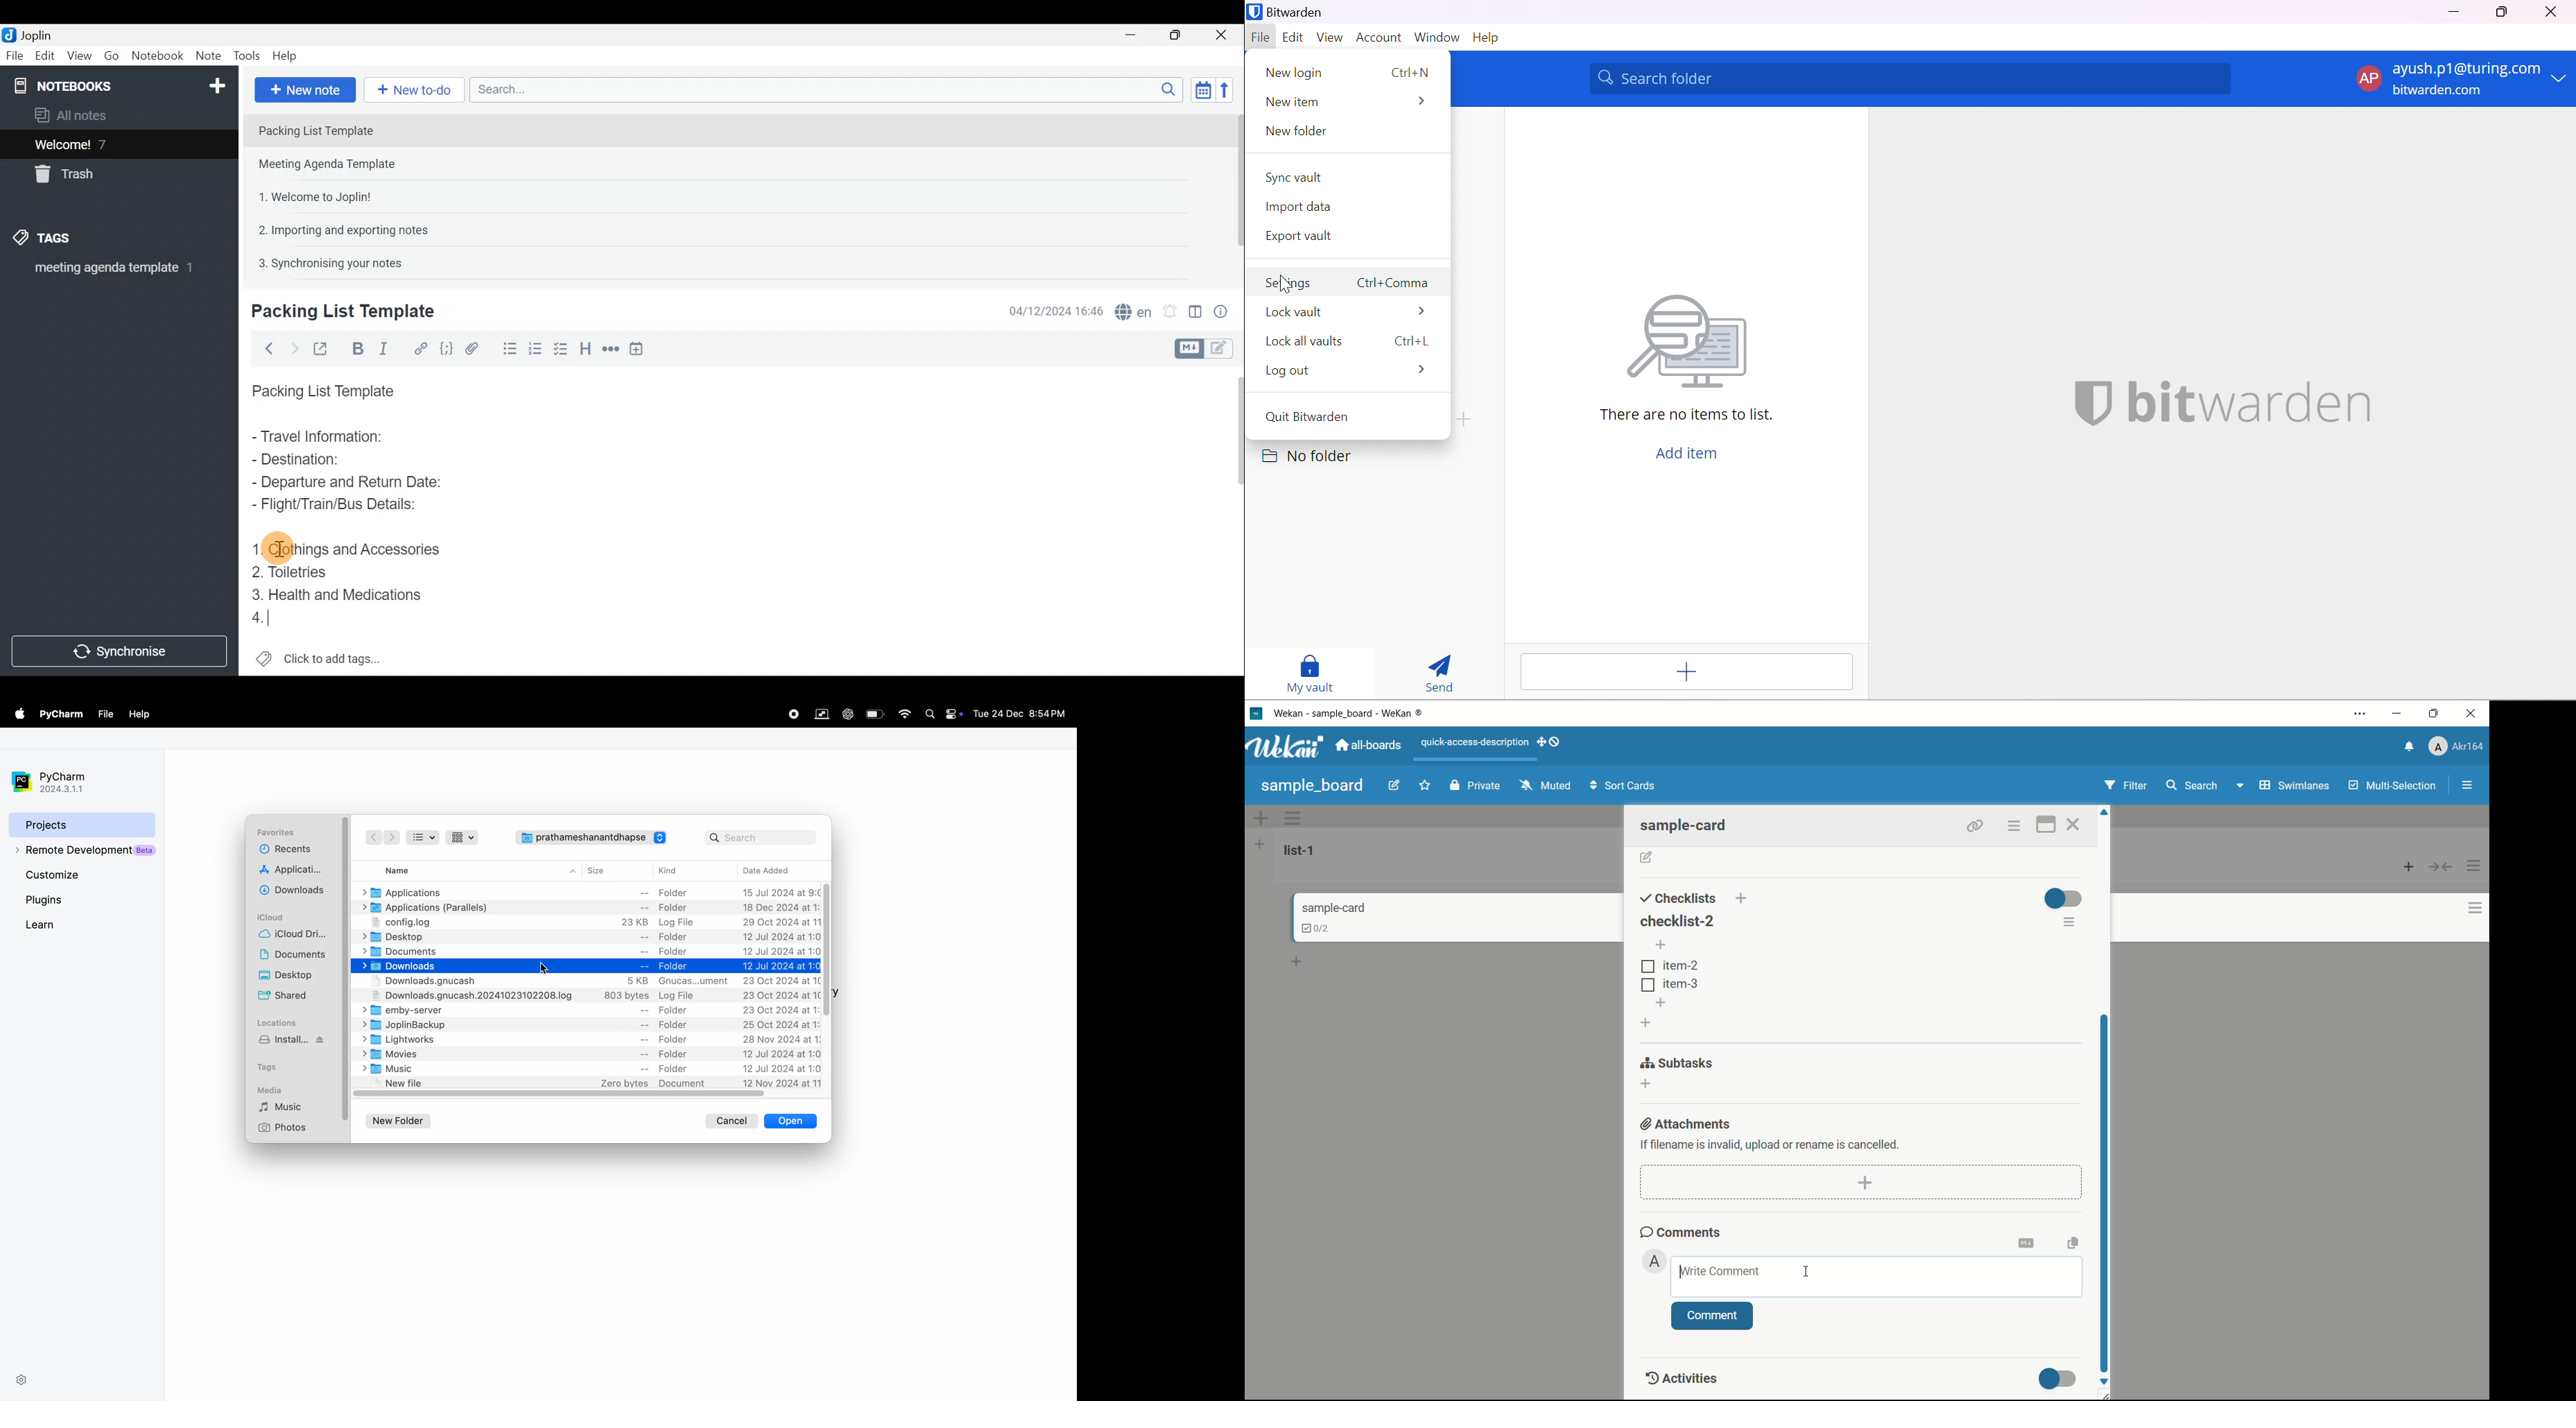 This screenshot has height=1428, width=2576. I want to click on account options, so click(2463, 80).